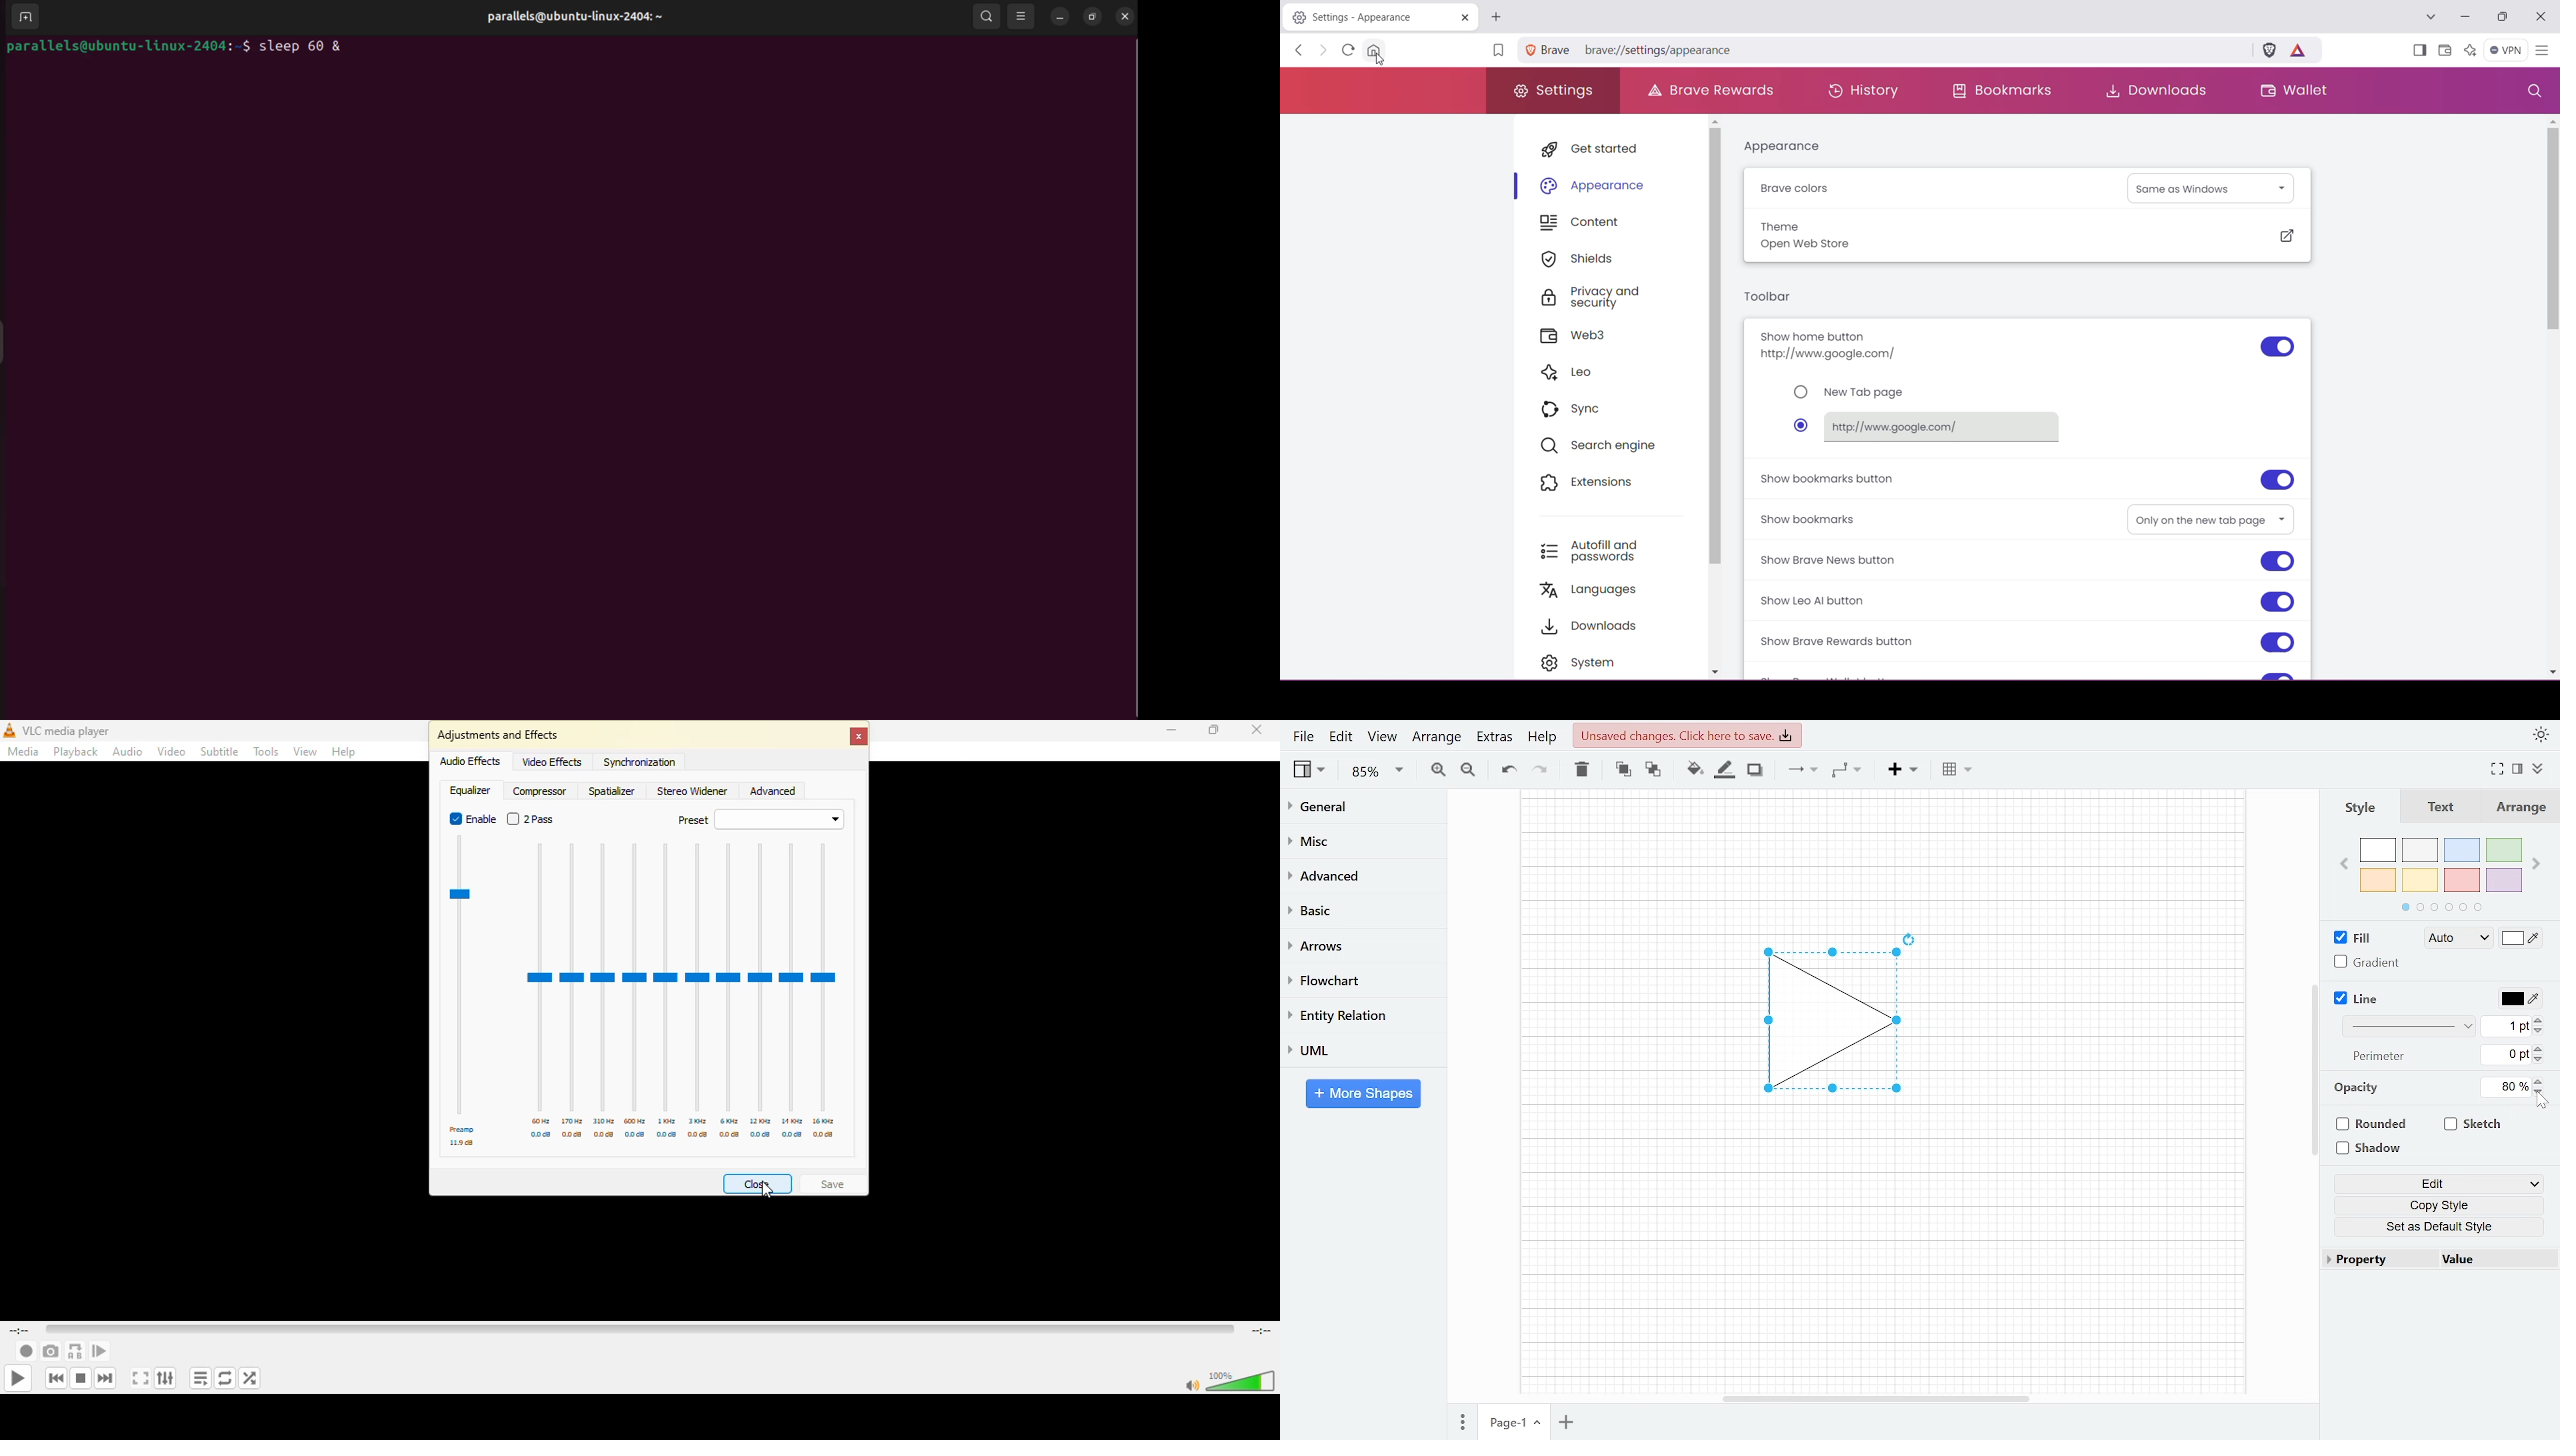 This screenshot has width=2576, height=1456. Describe the element at coordinates (2507, 1025) in the screenshot. I see `Current line width` at that location.